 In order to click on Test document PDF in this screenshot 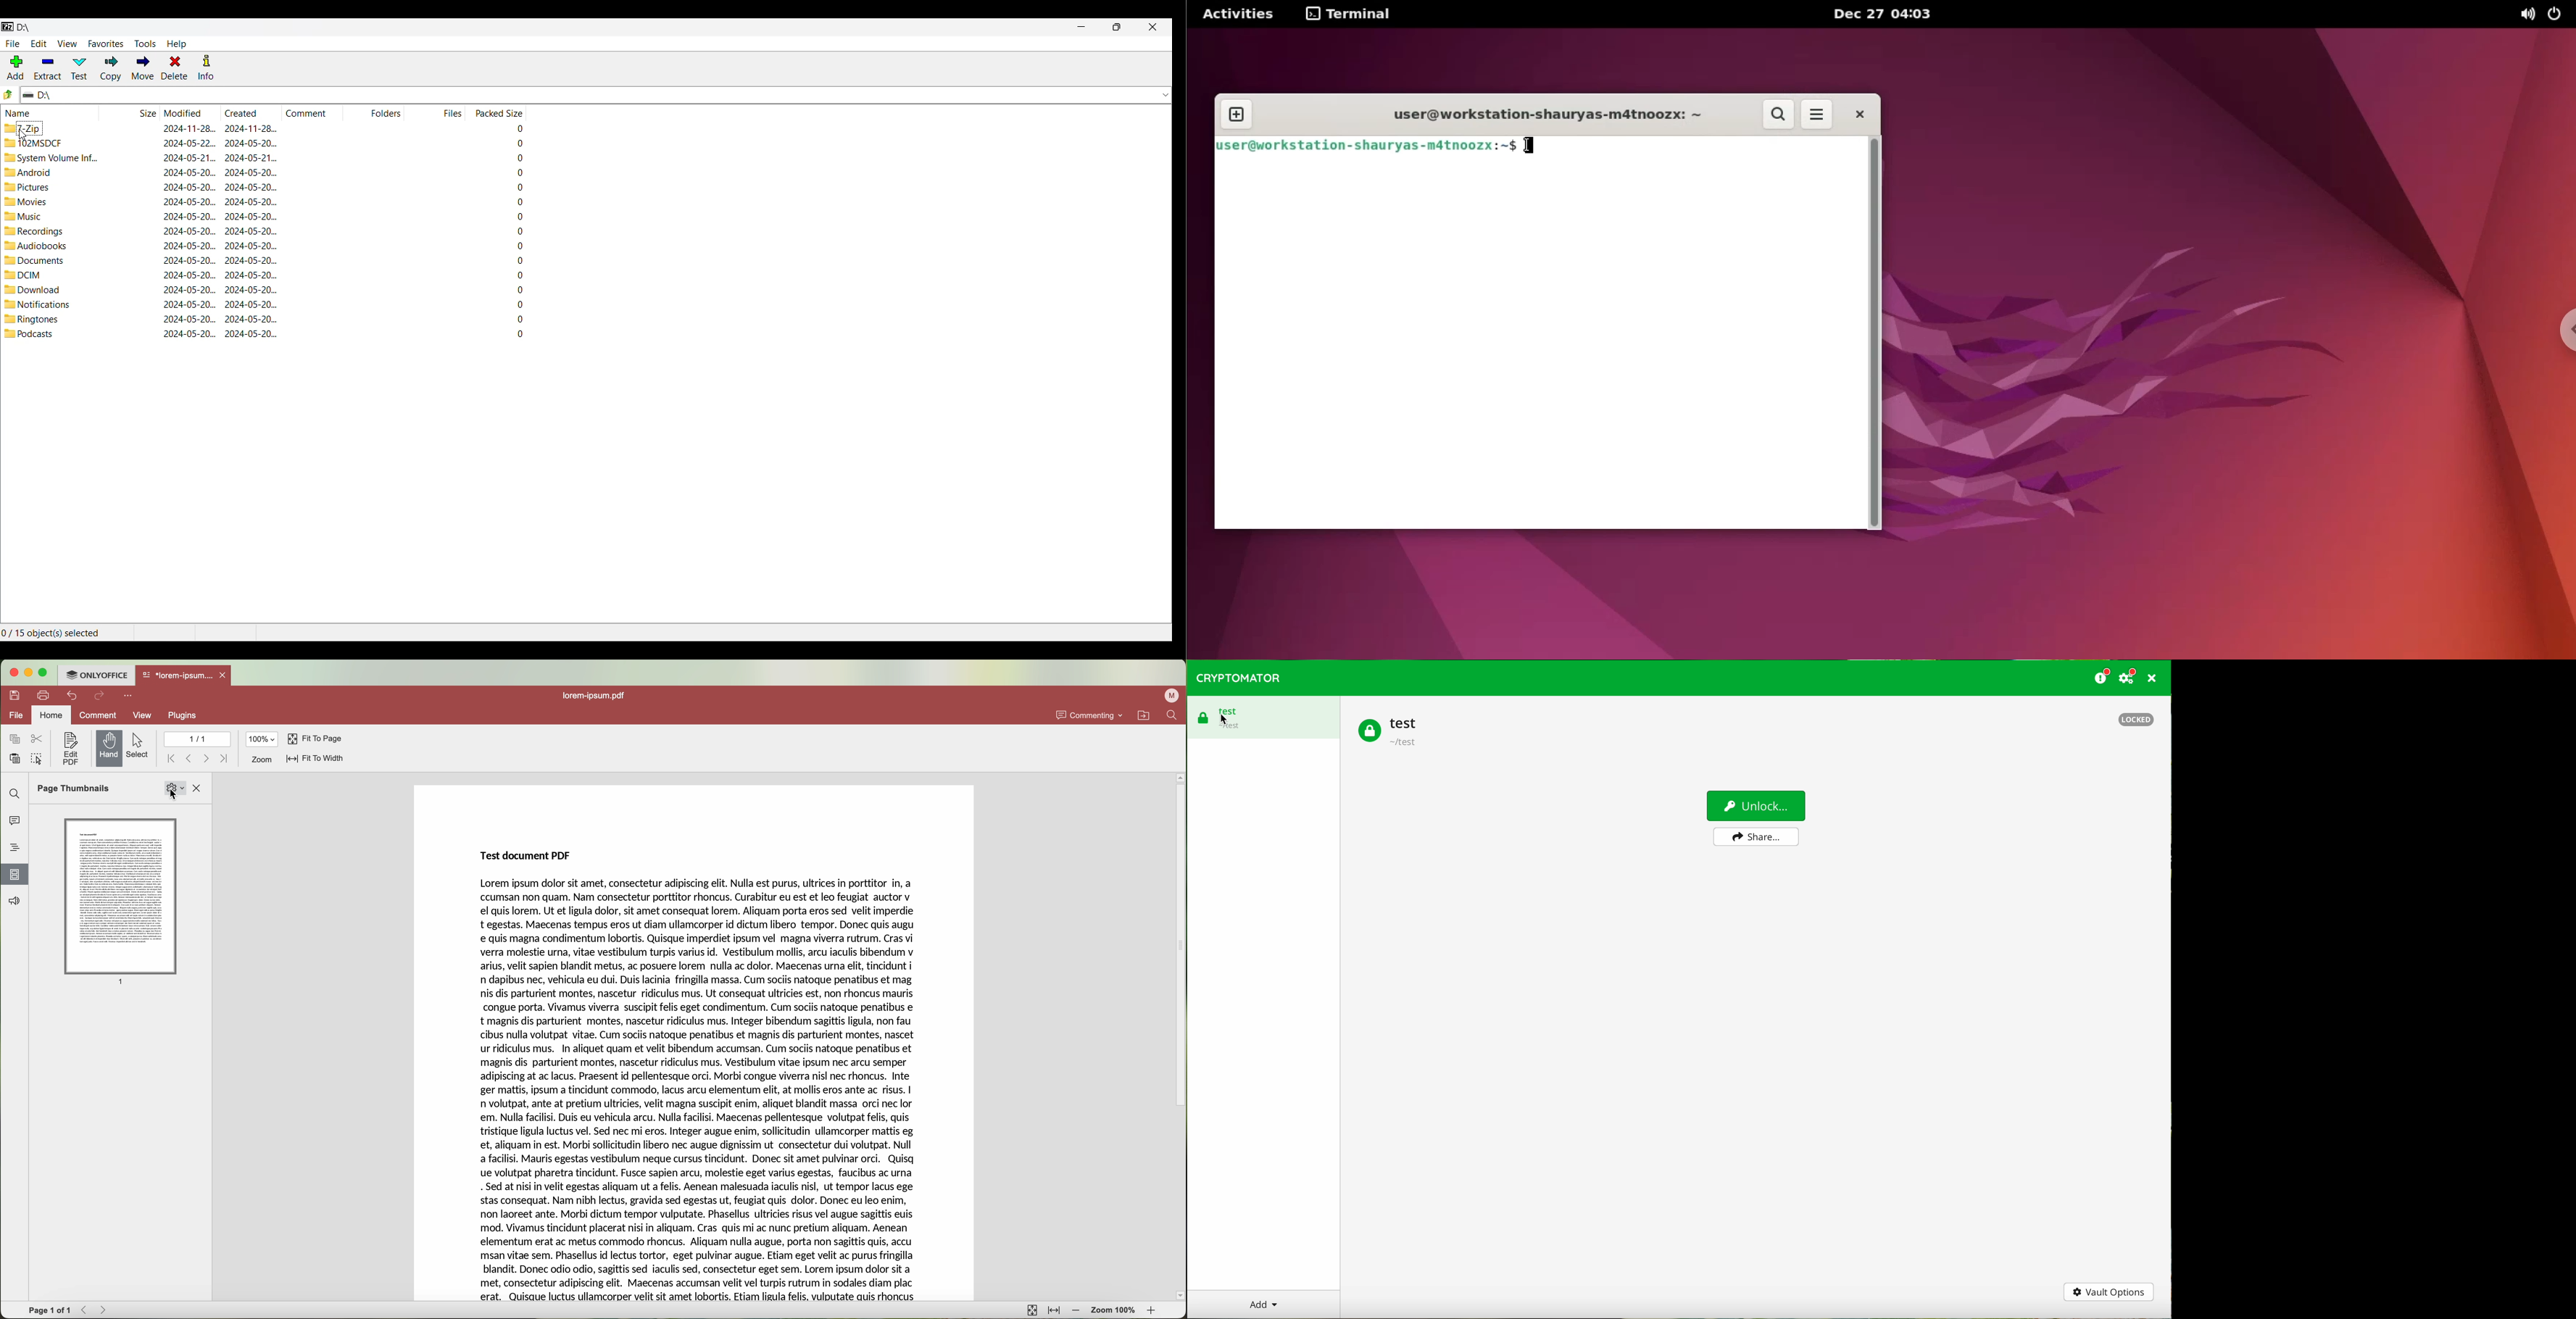, I will do `click(526, 855)`.